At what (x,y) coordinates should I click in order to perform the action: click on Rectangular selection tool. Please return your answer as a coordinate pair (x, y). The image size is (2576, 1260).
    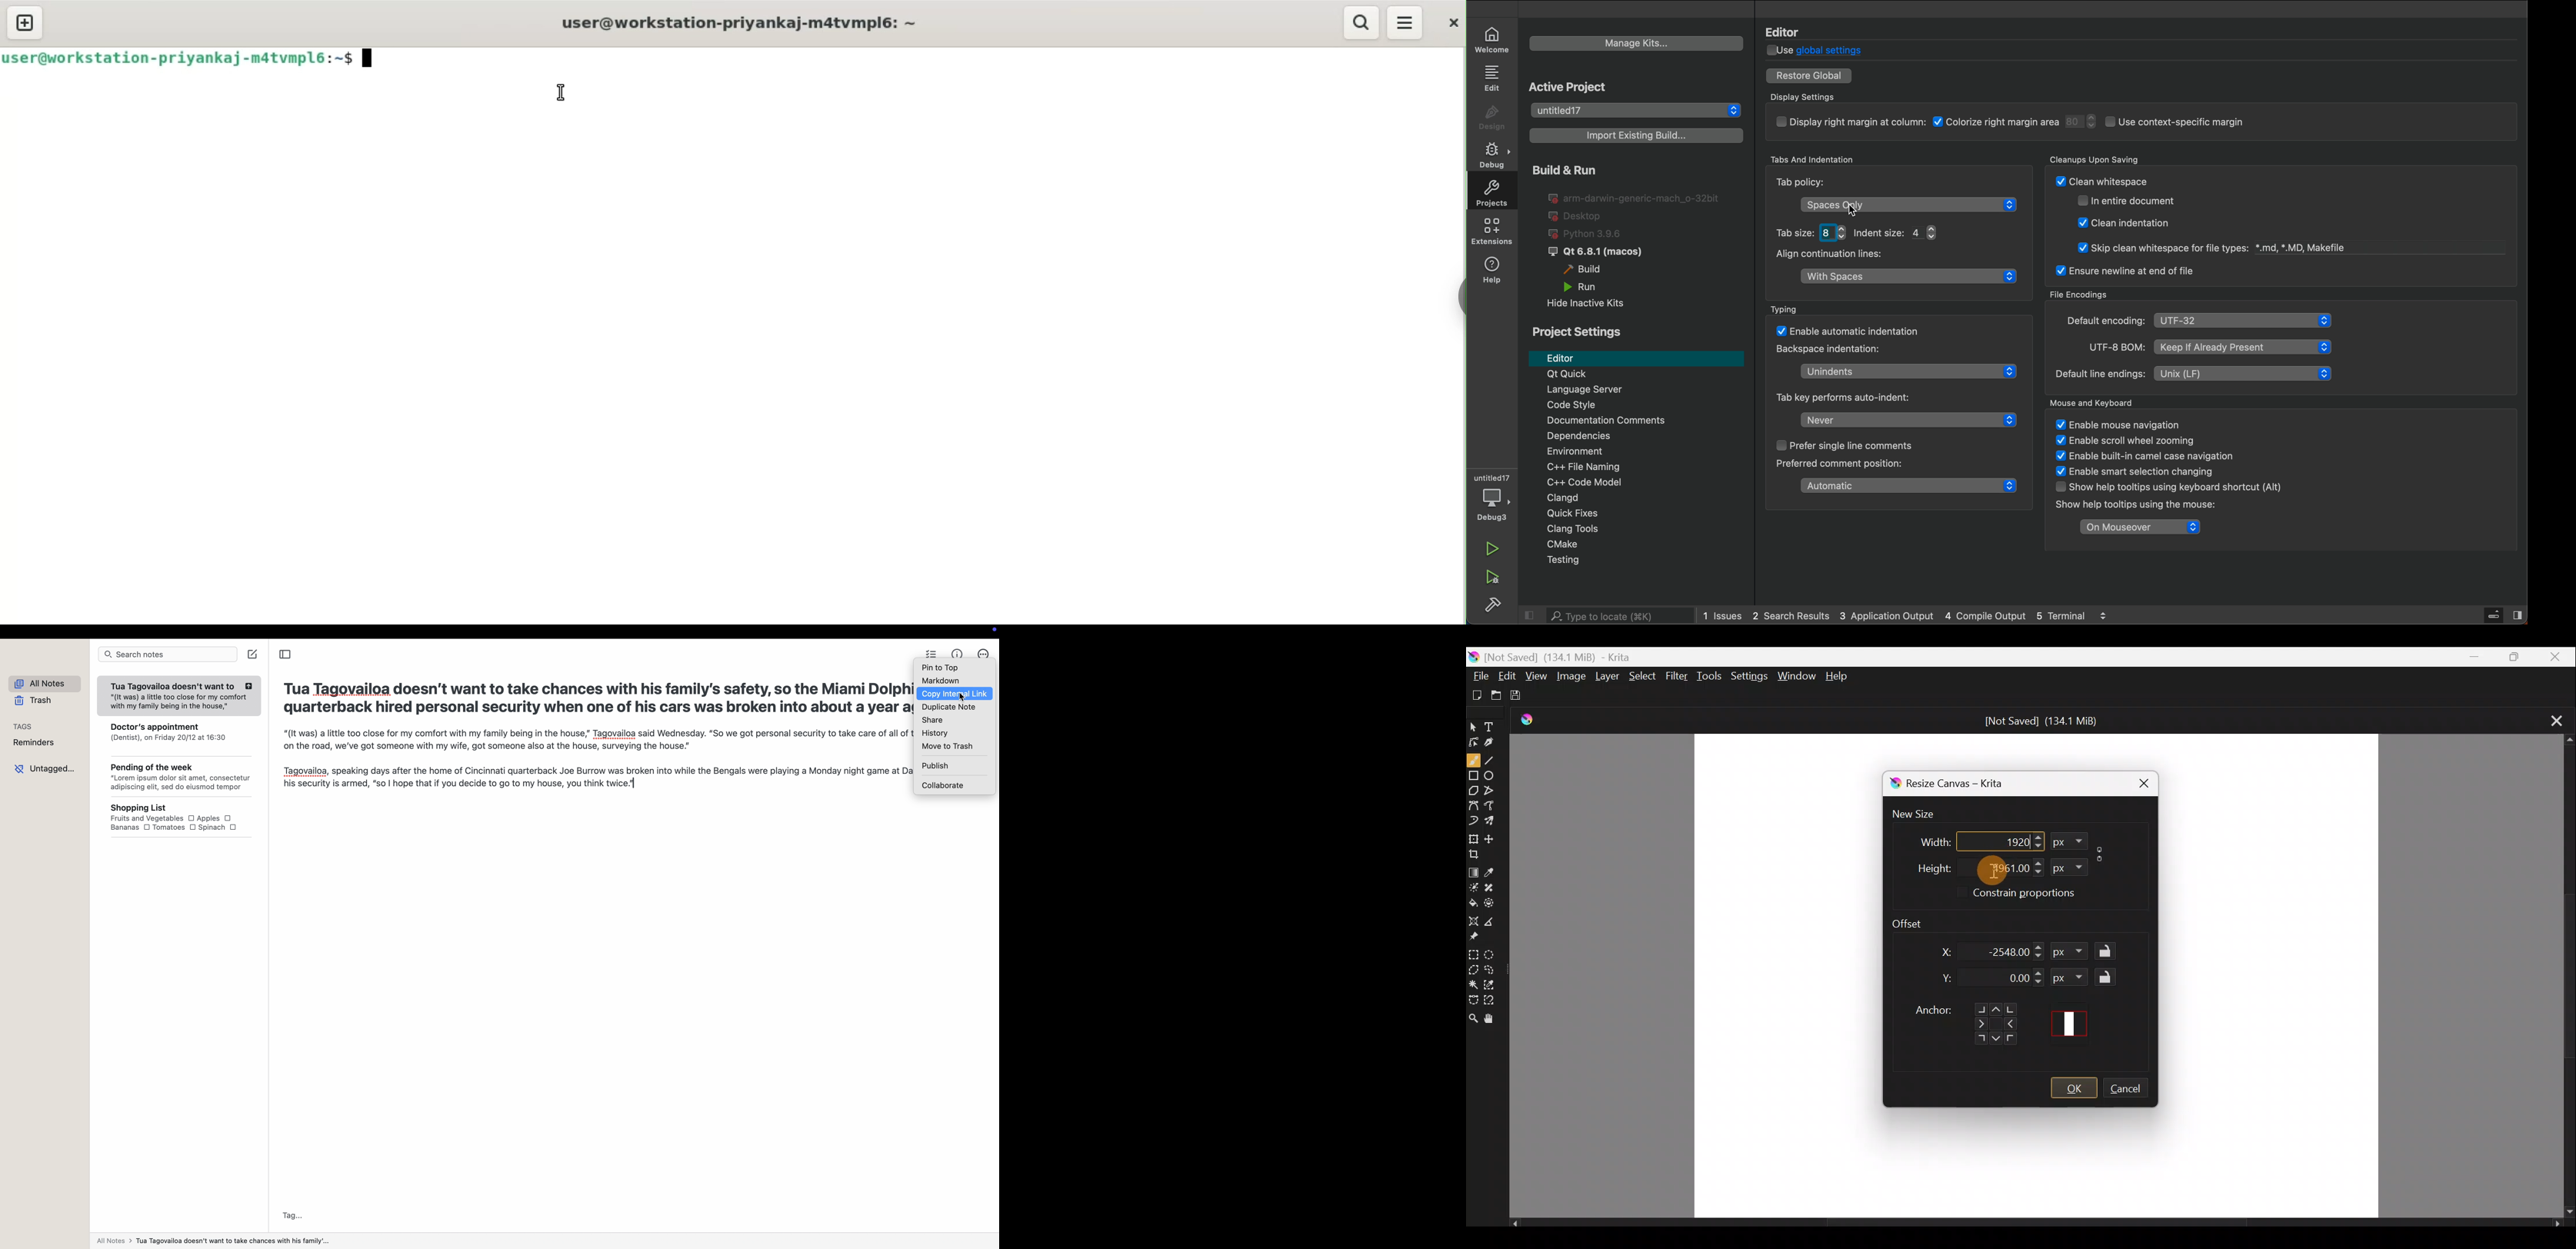
    Looking at the image, I should click on (1475, 954).